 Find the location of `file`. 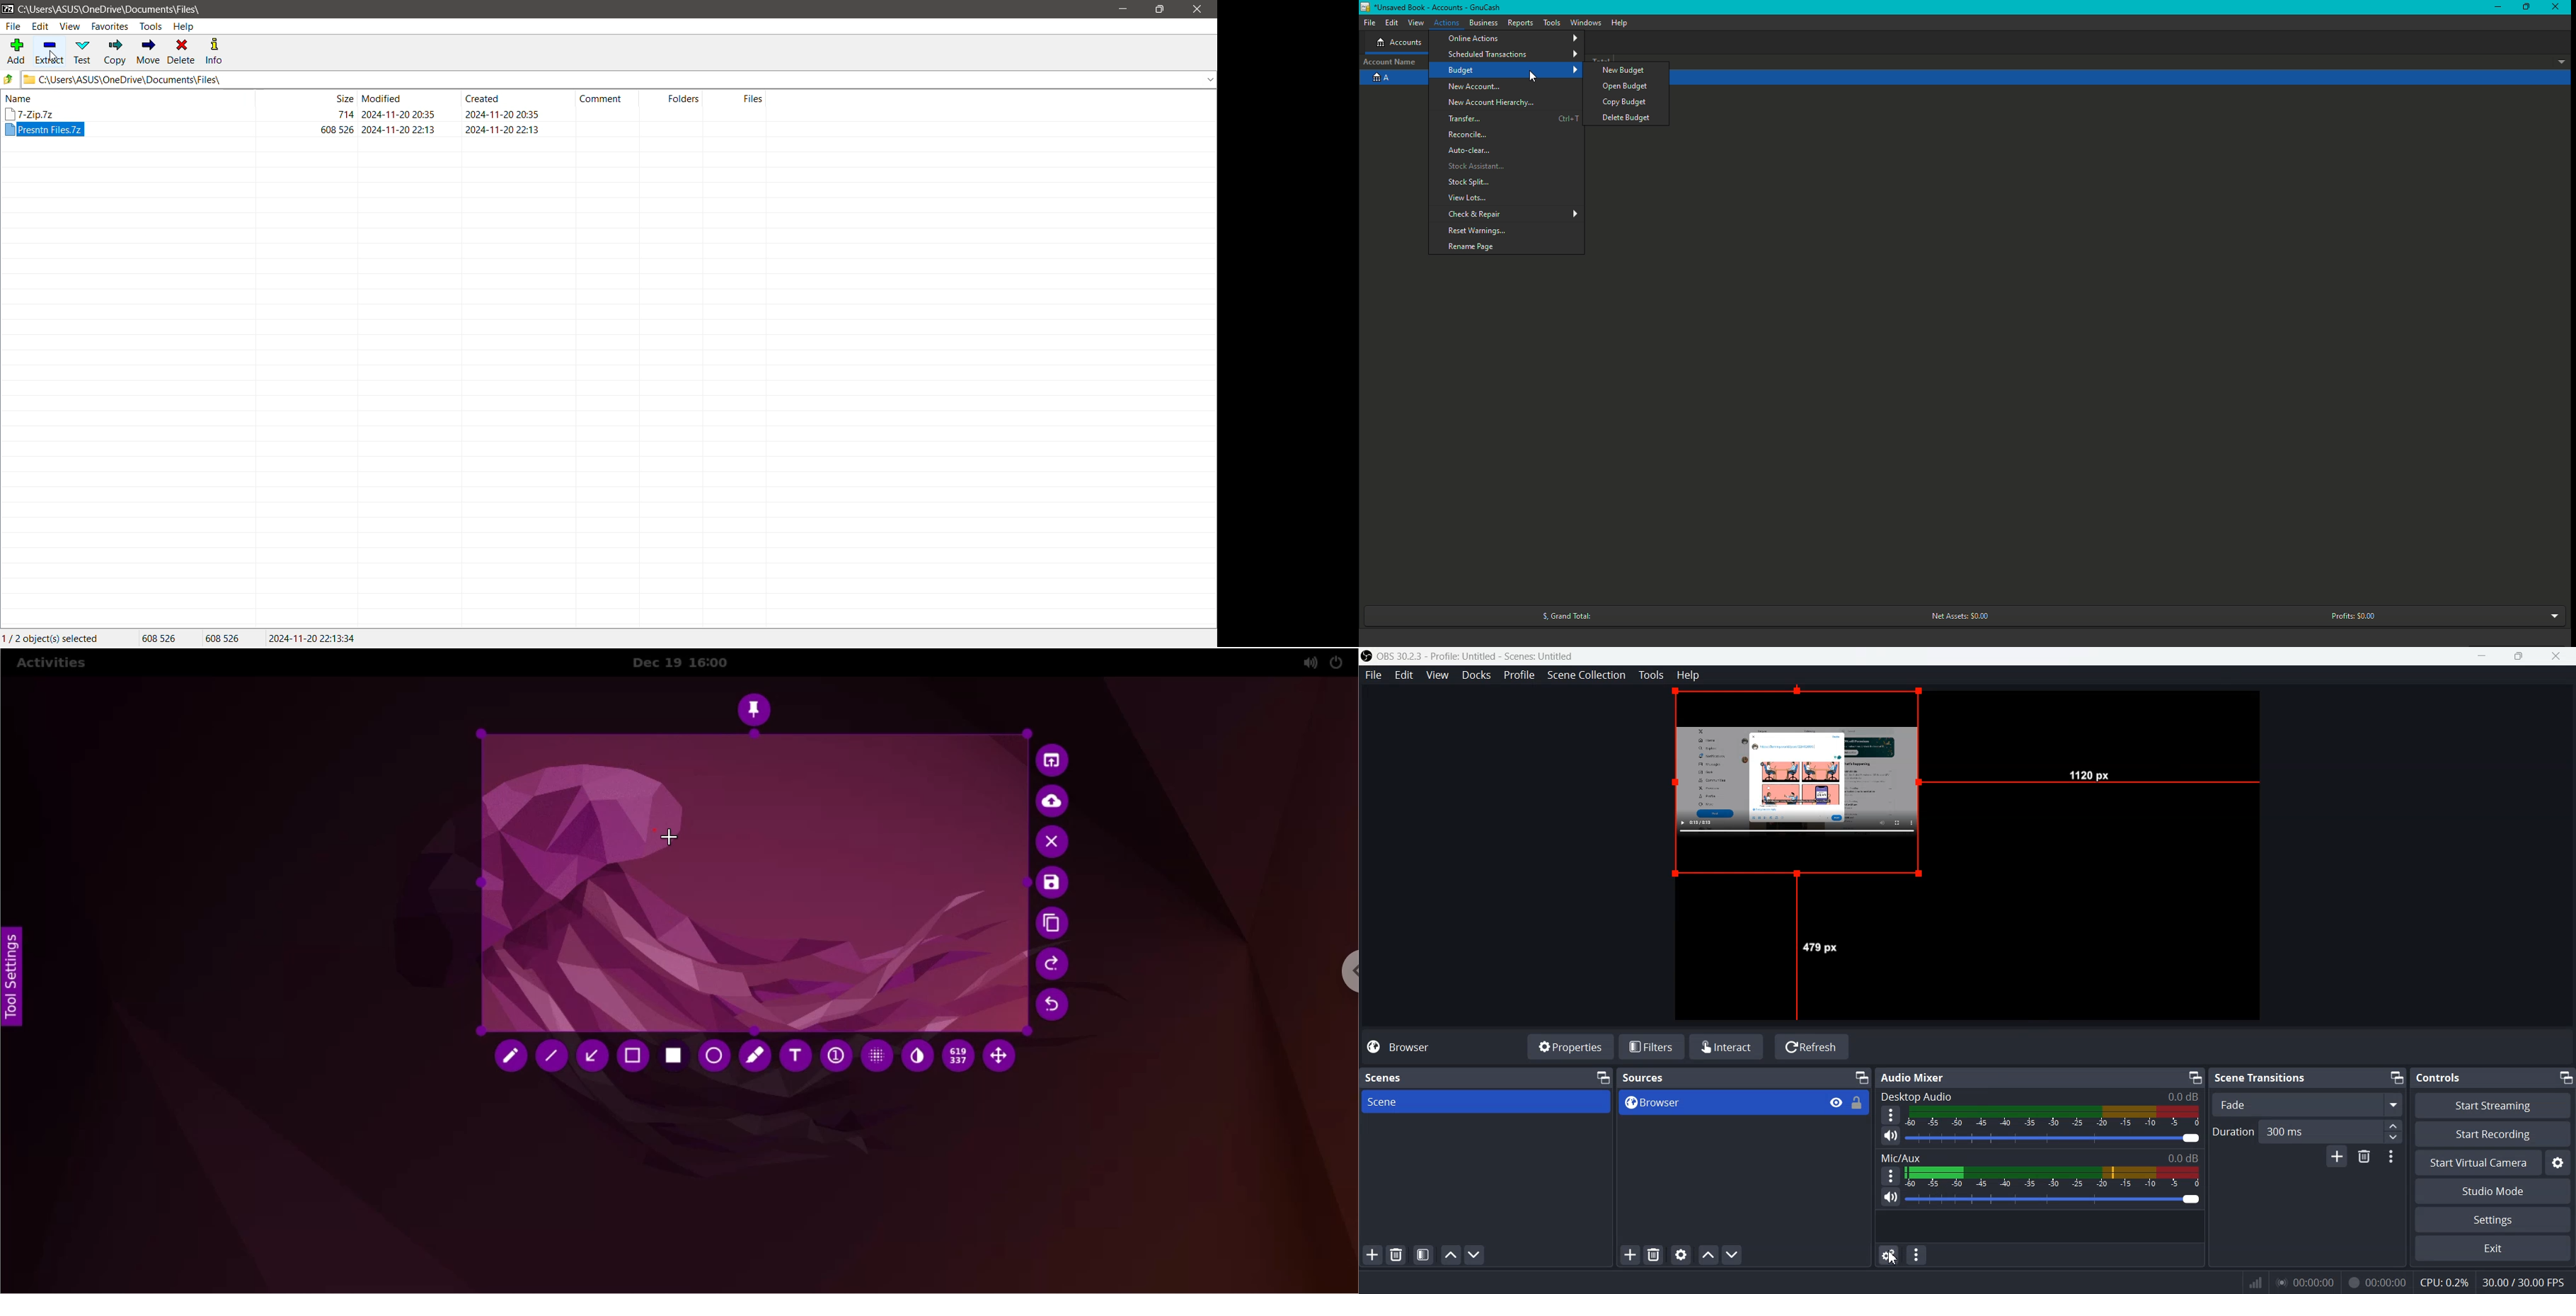

file is located at coordinates (30, 114).